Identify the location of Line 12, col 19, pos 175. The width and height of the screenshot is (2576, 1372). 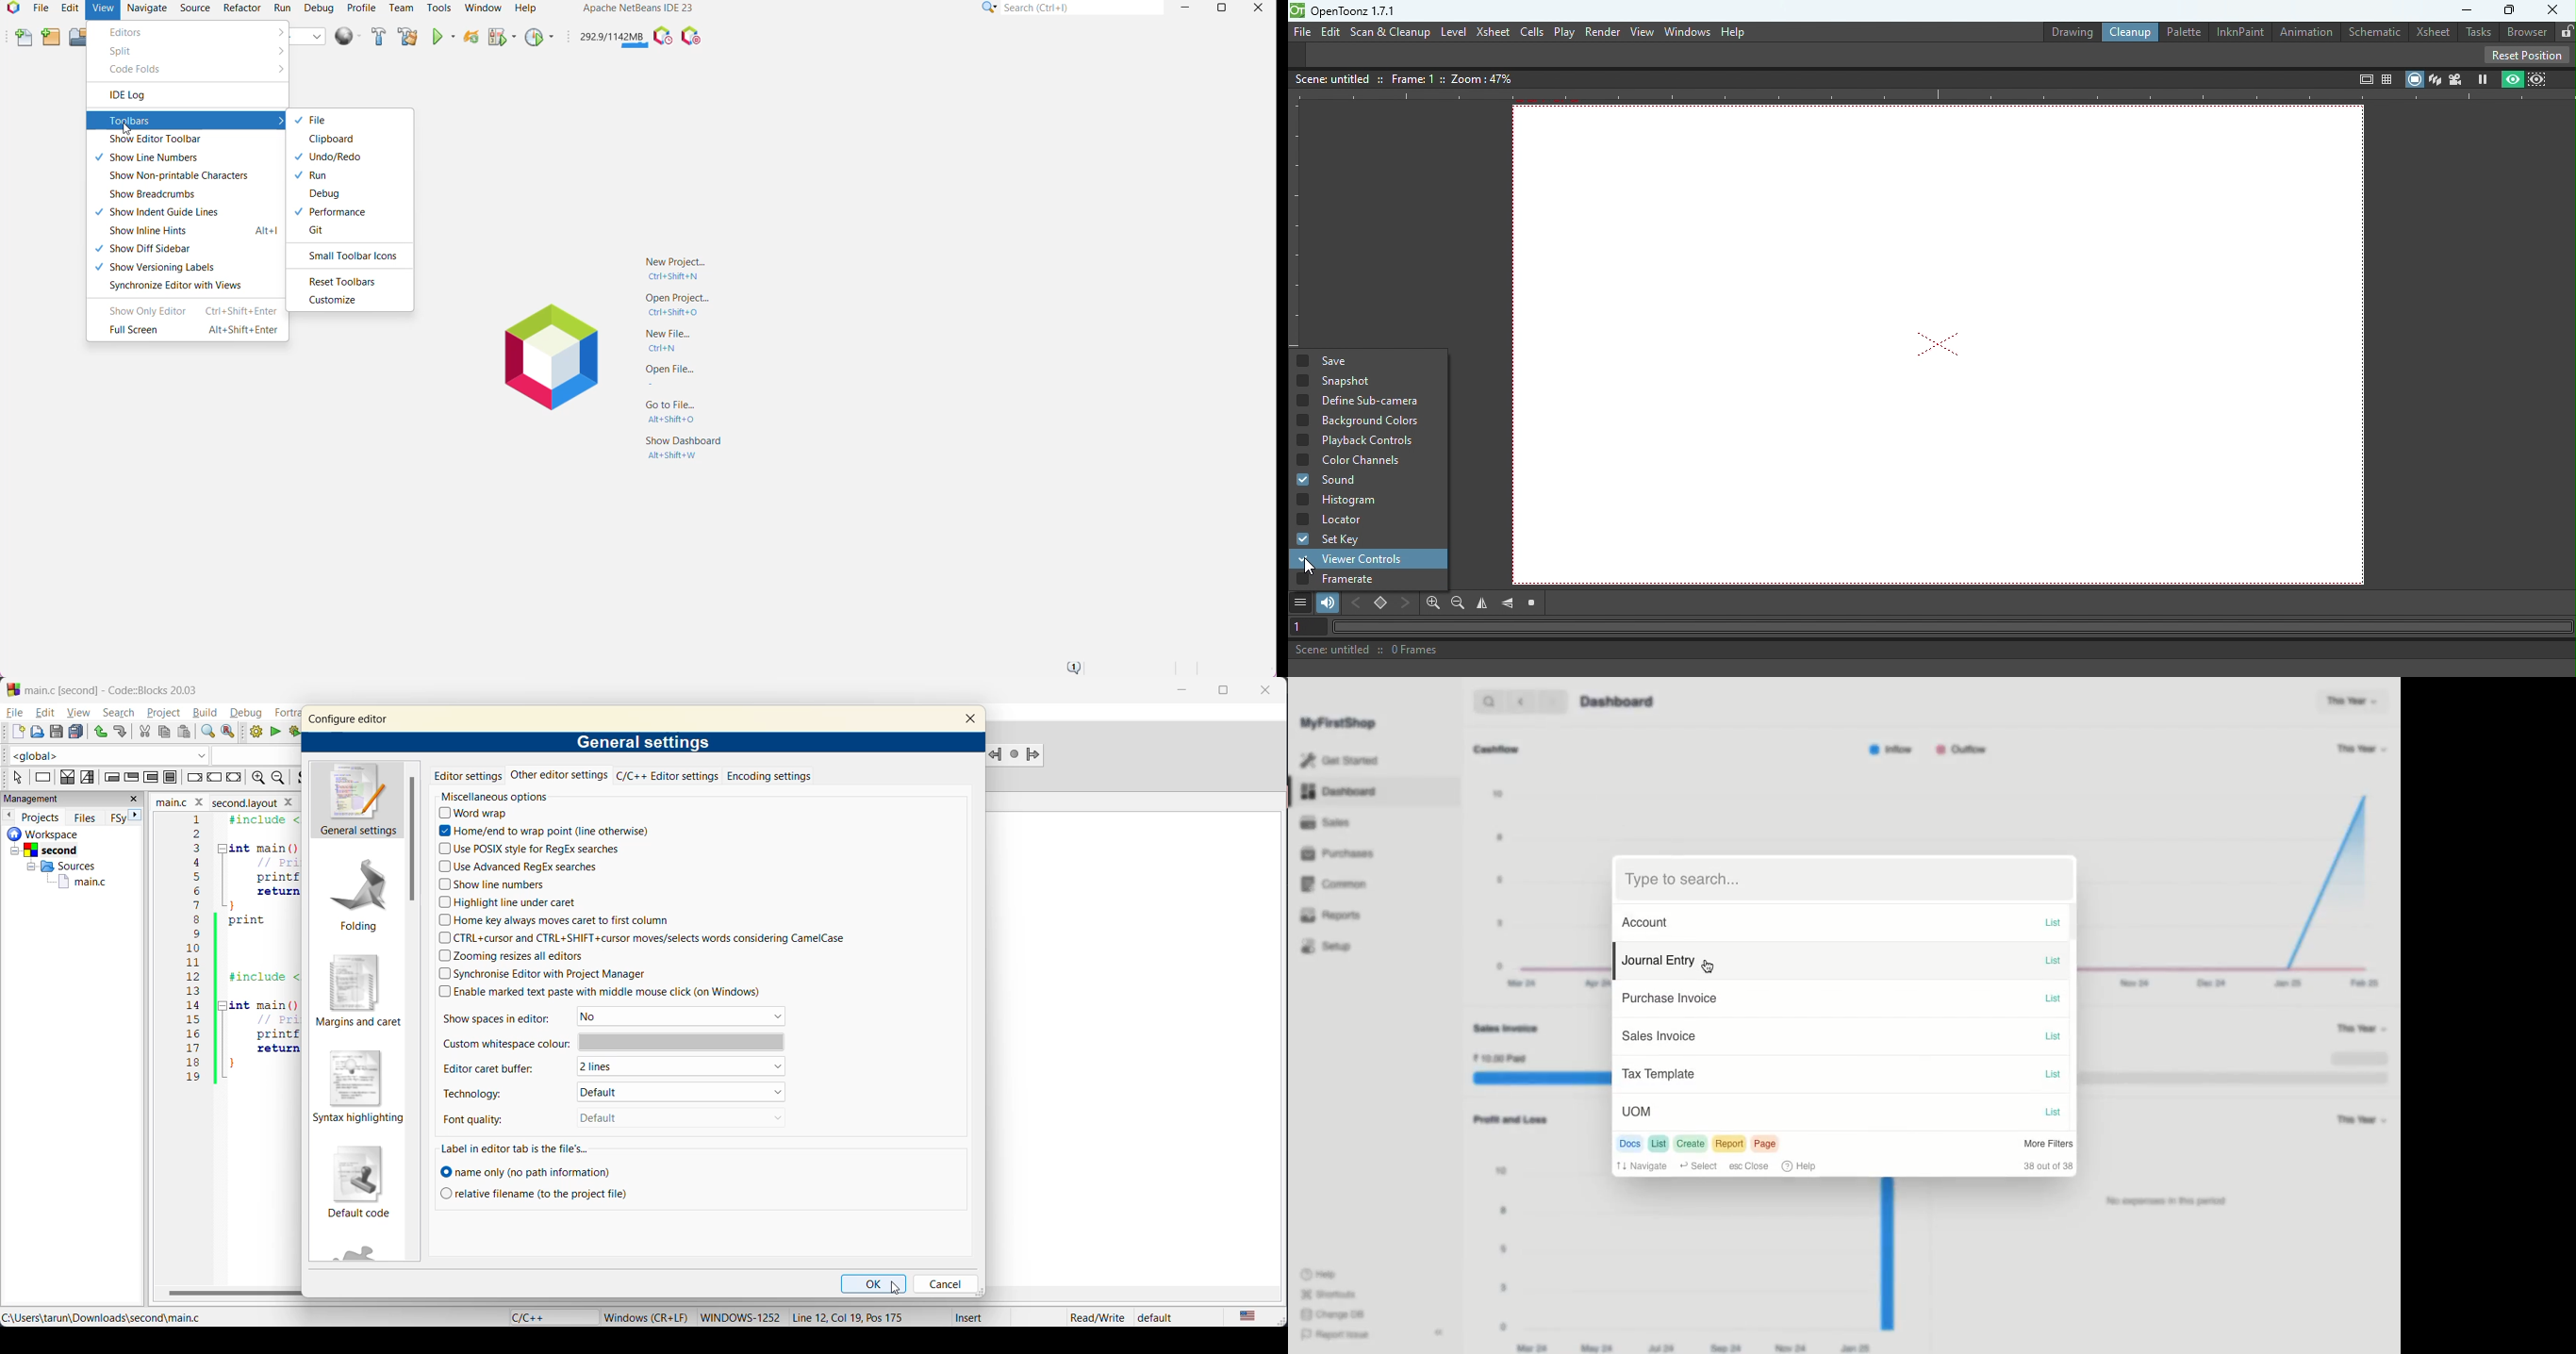
(856, 1317).